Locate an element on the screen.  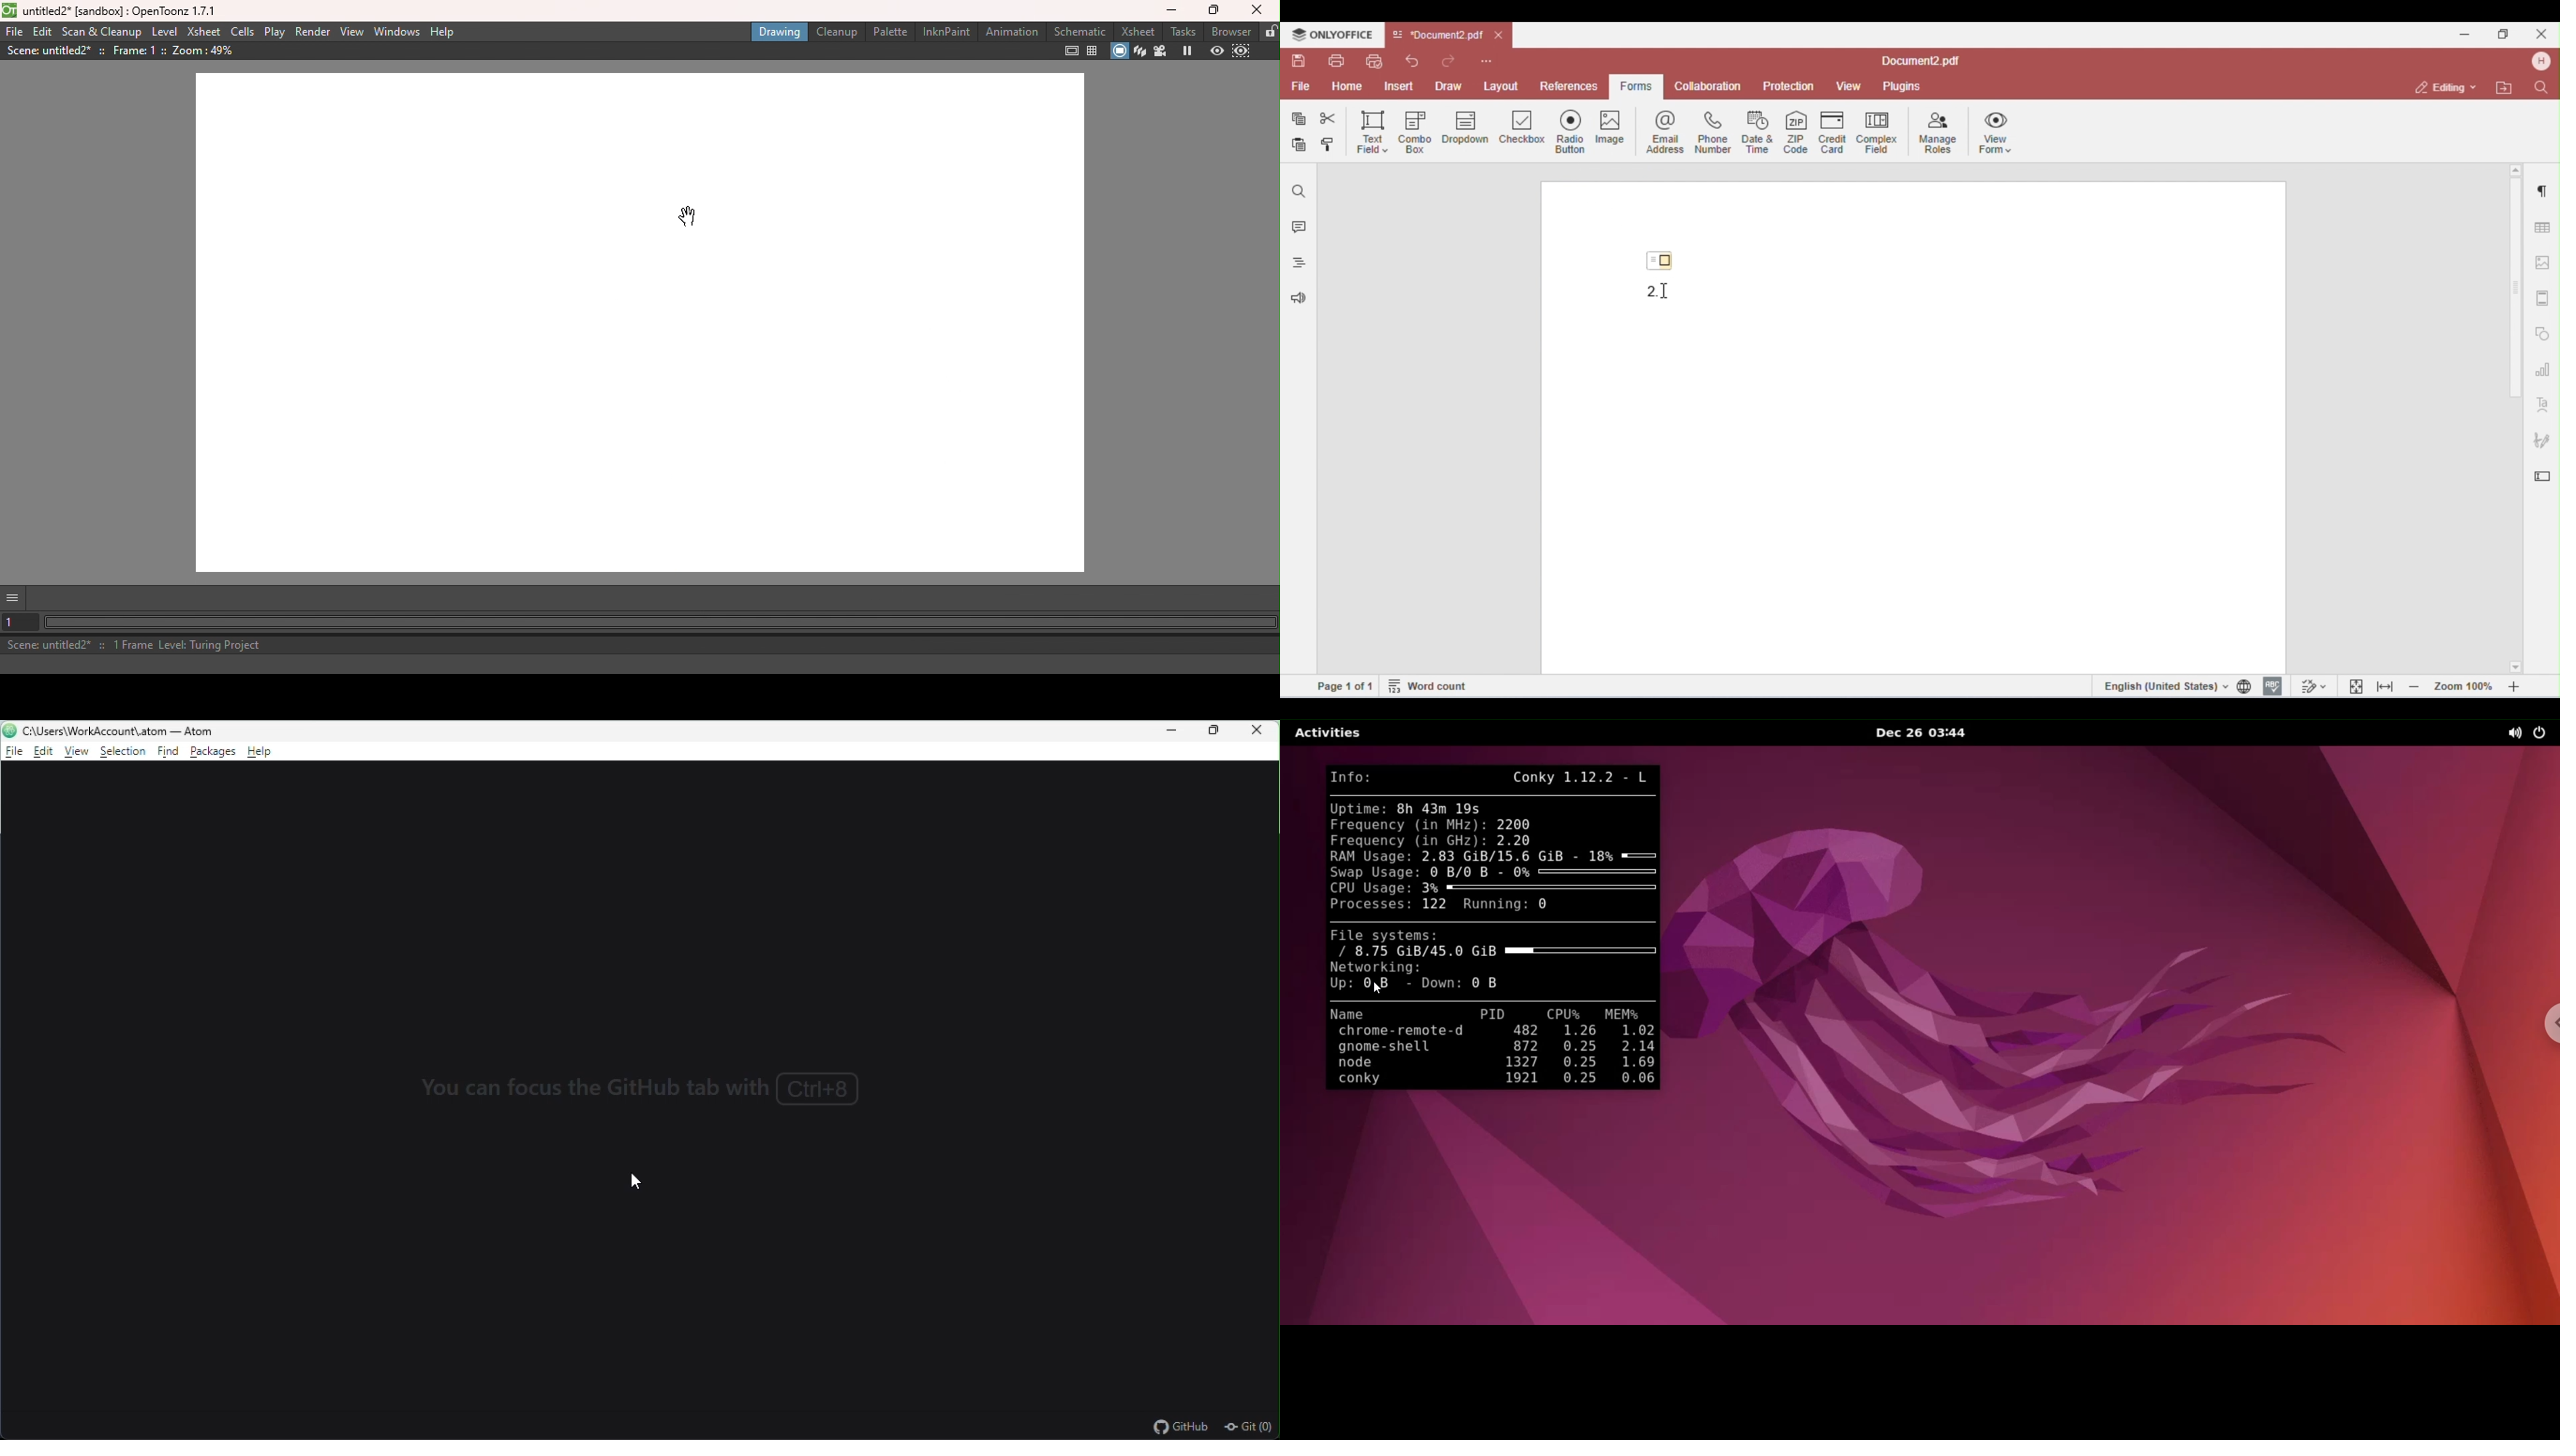
Schematic is located at coordinates (1080, 32).